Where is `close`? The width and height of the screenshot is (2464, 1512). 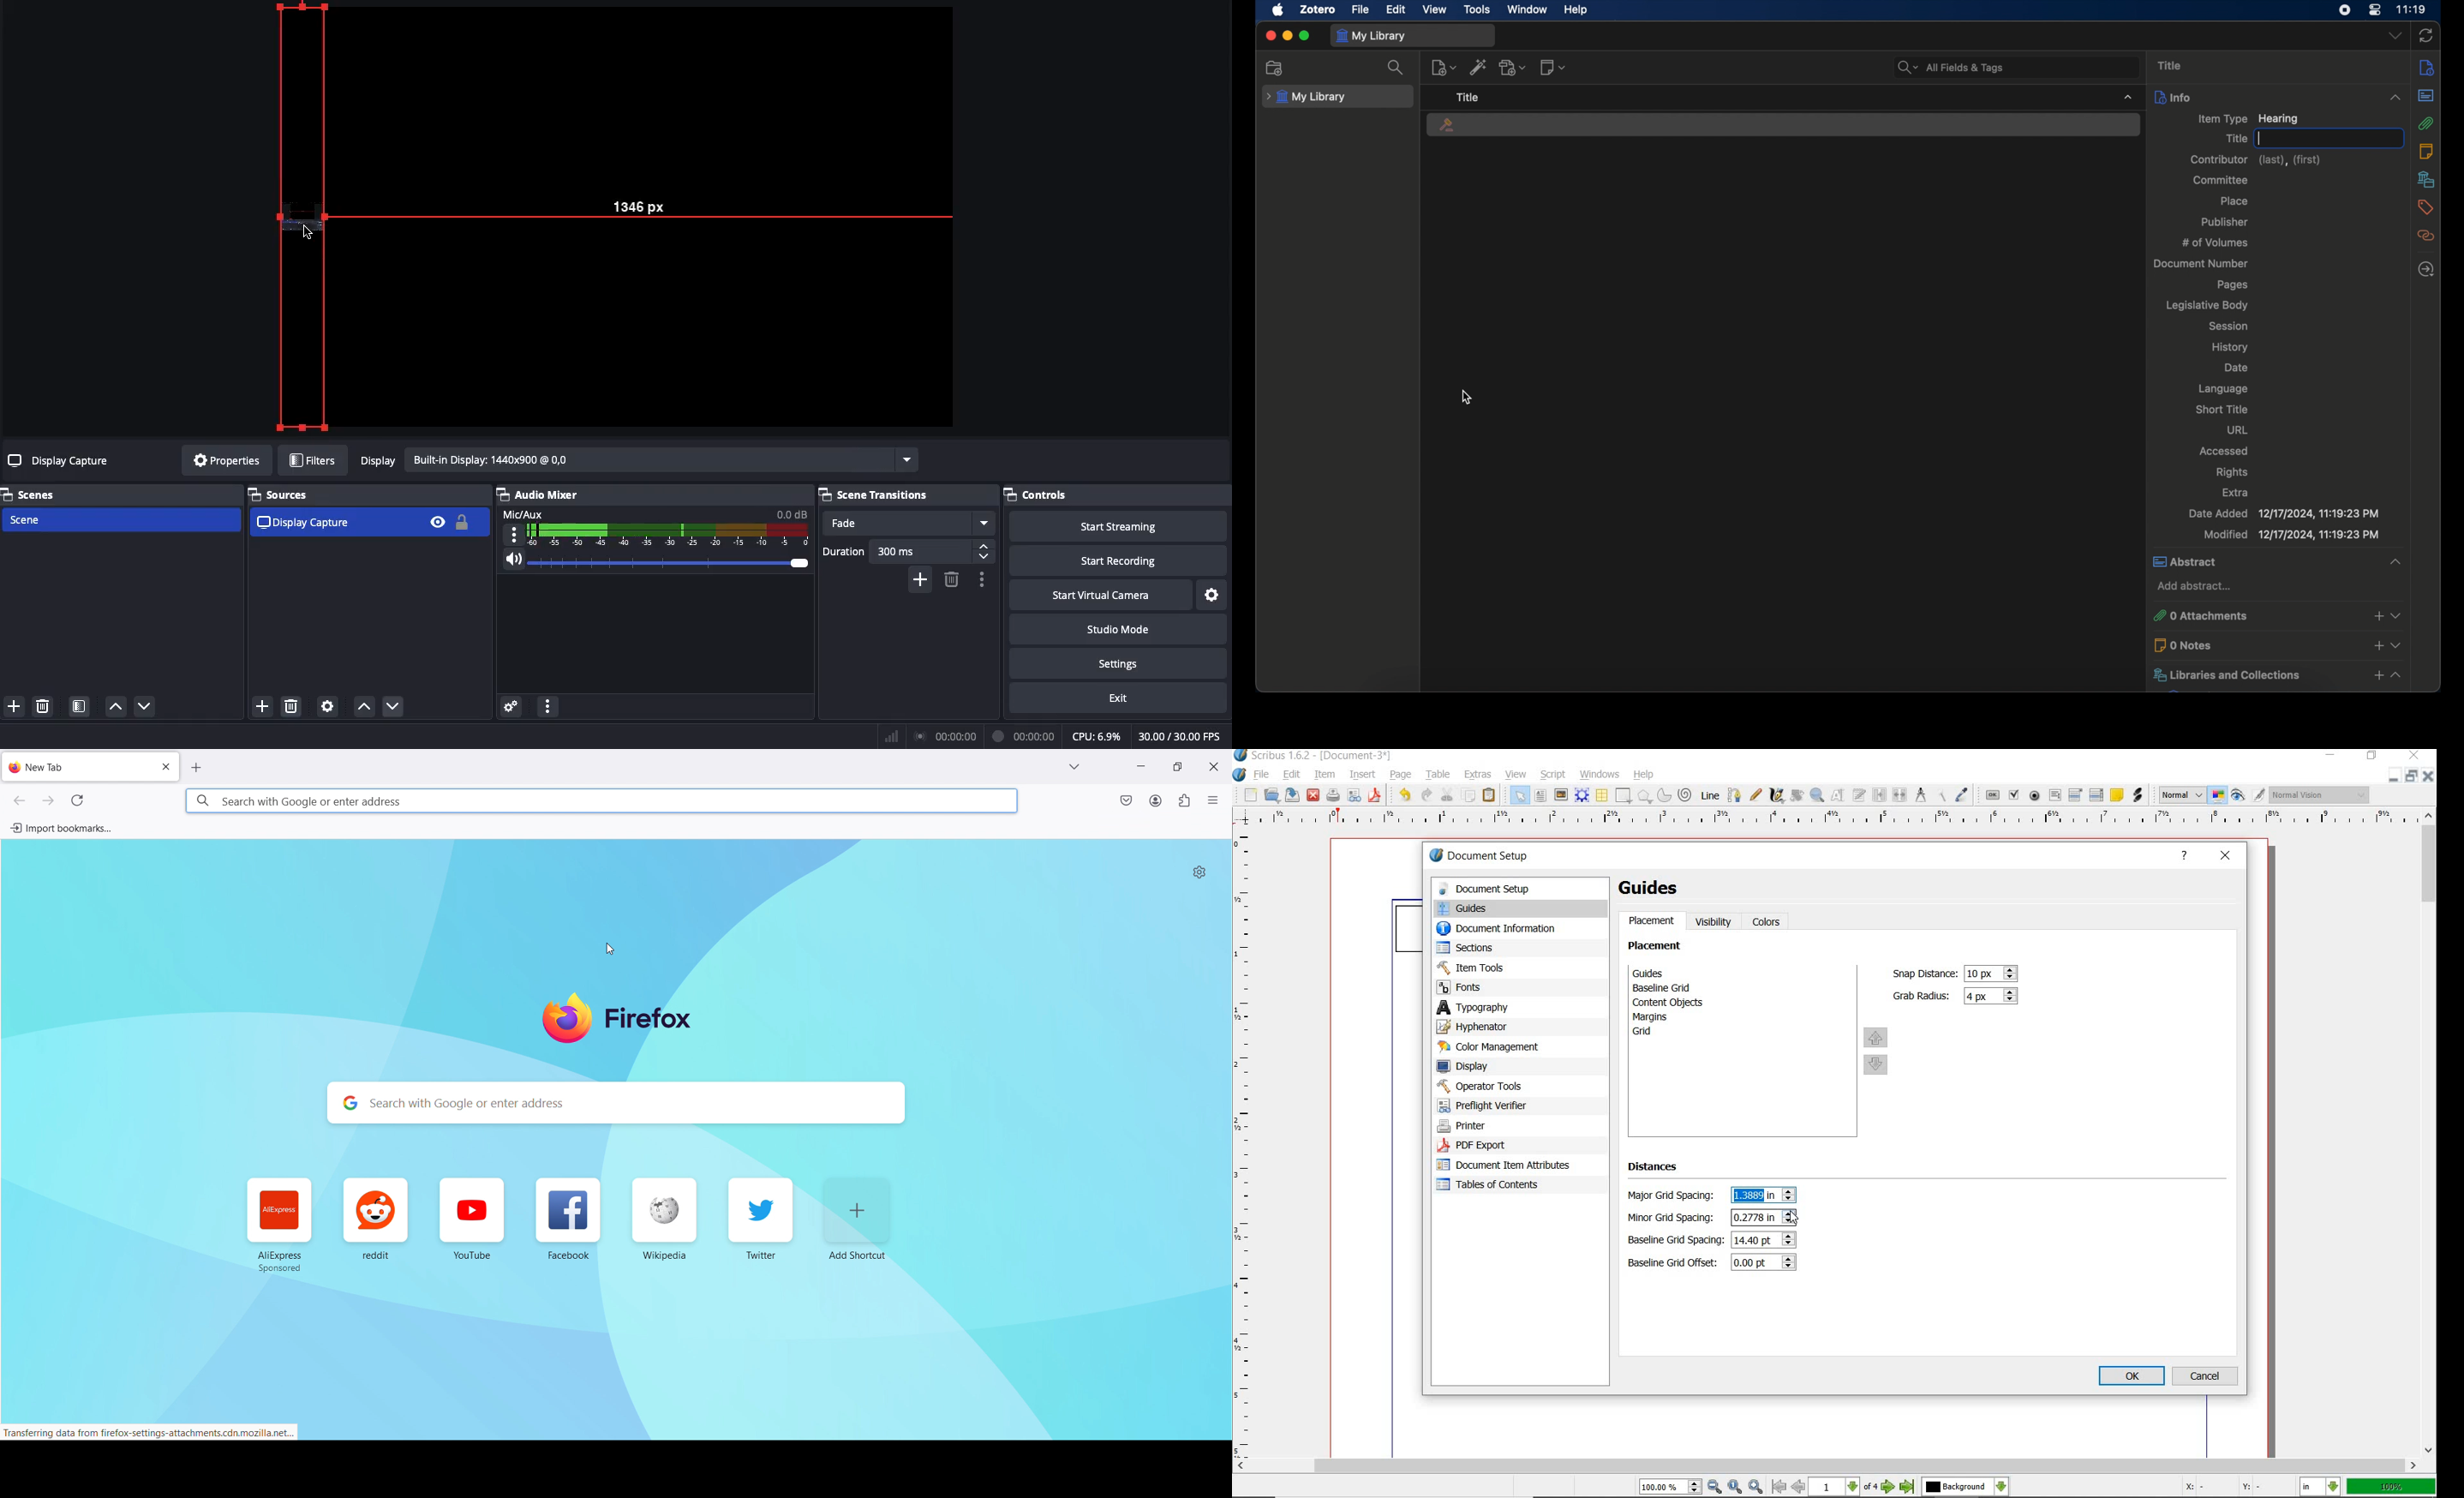 close is located at coordinates (1213, 764).